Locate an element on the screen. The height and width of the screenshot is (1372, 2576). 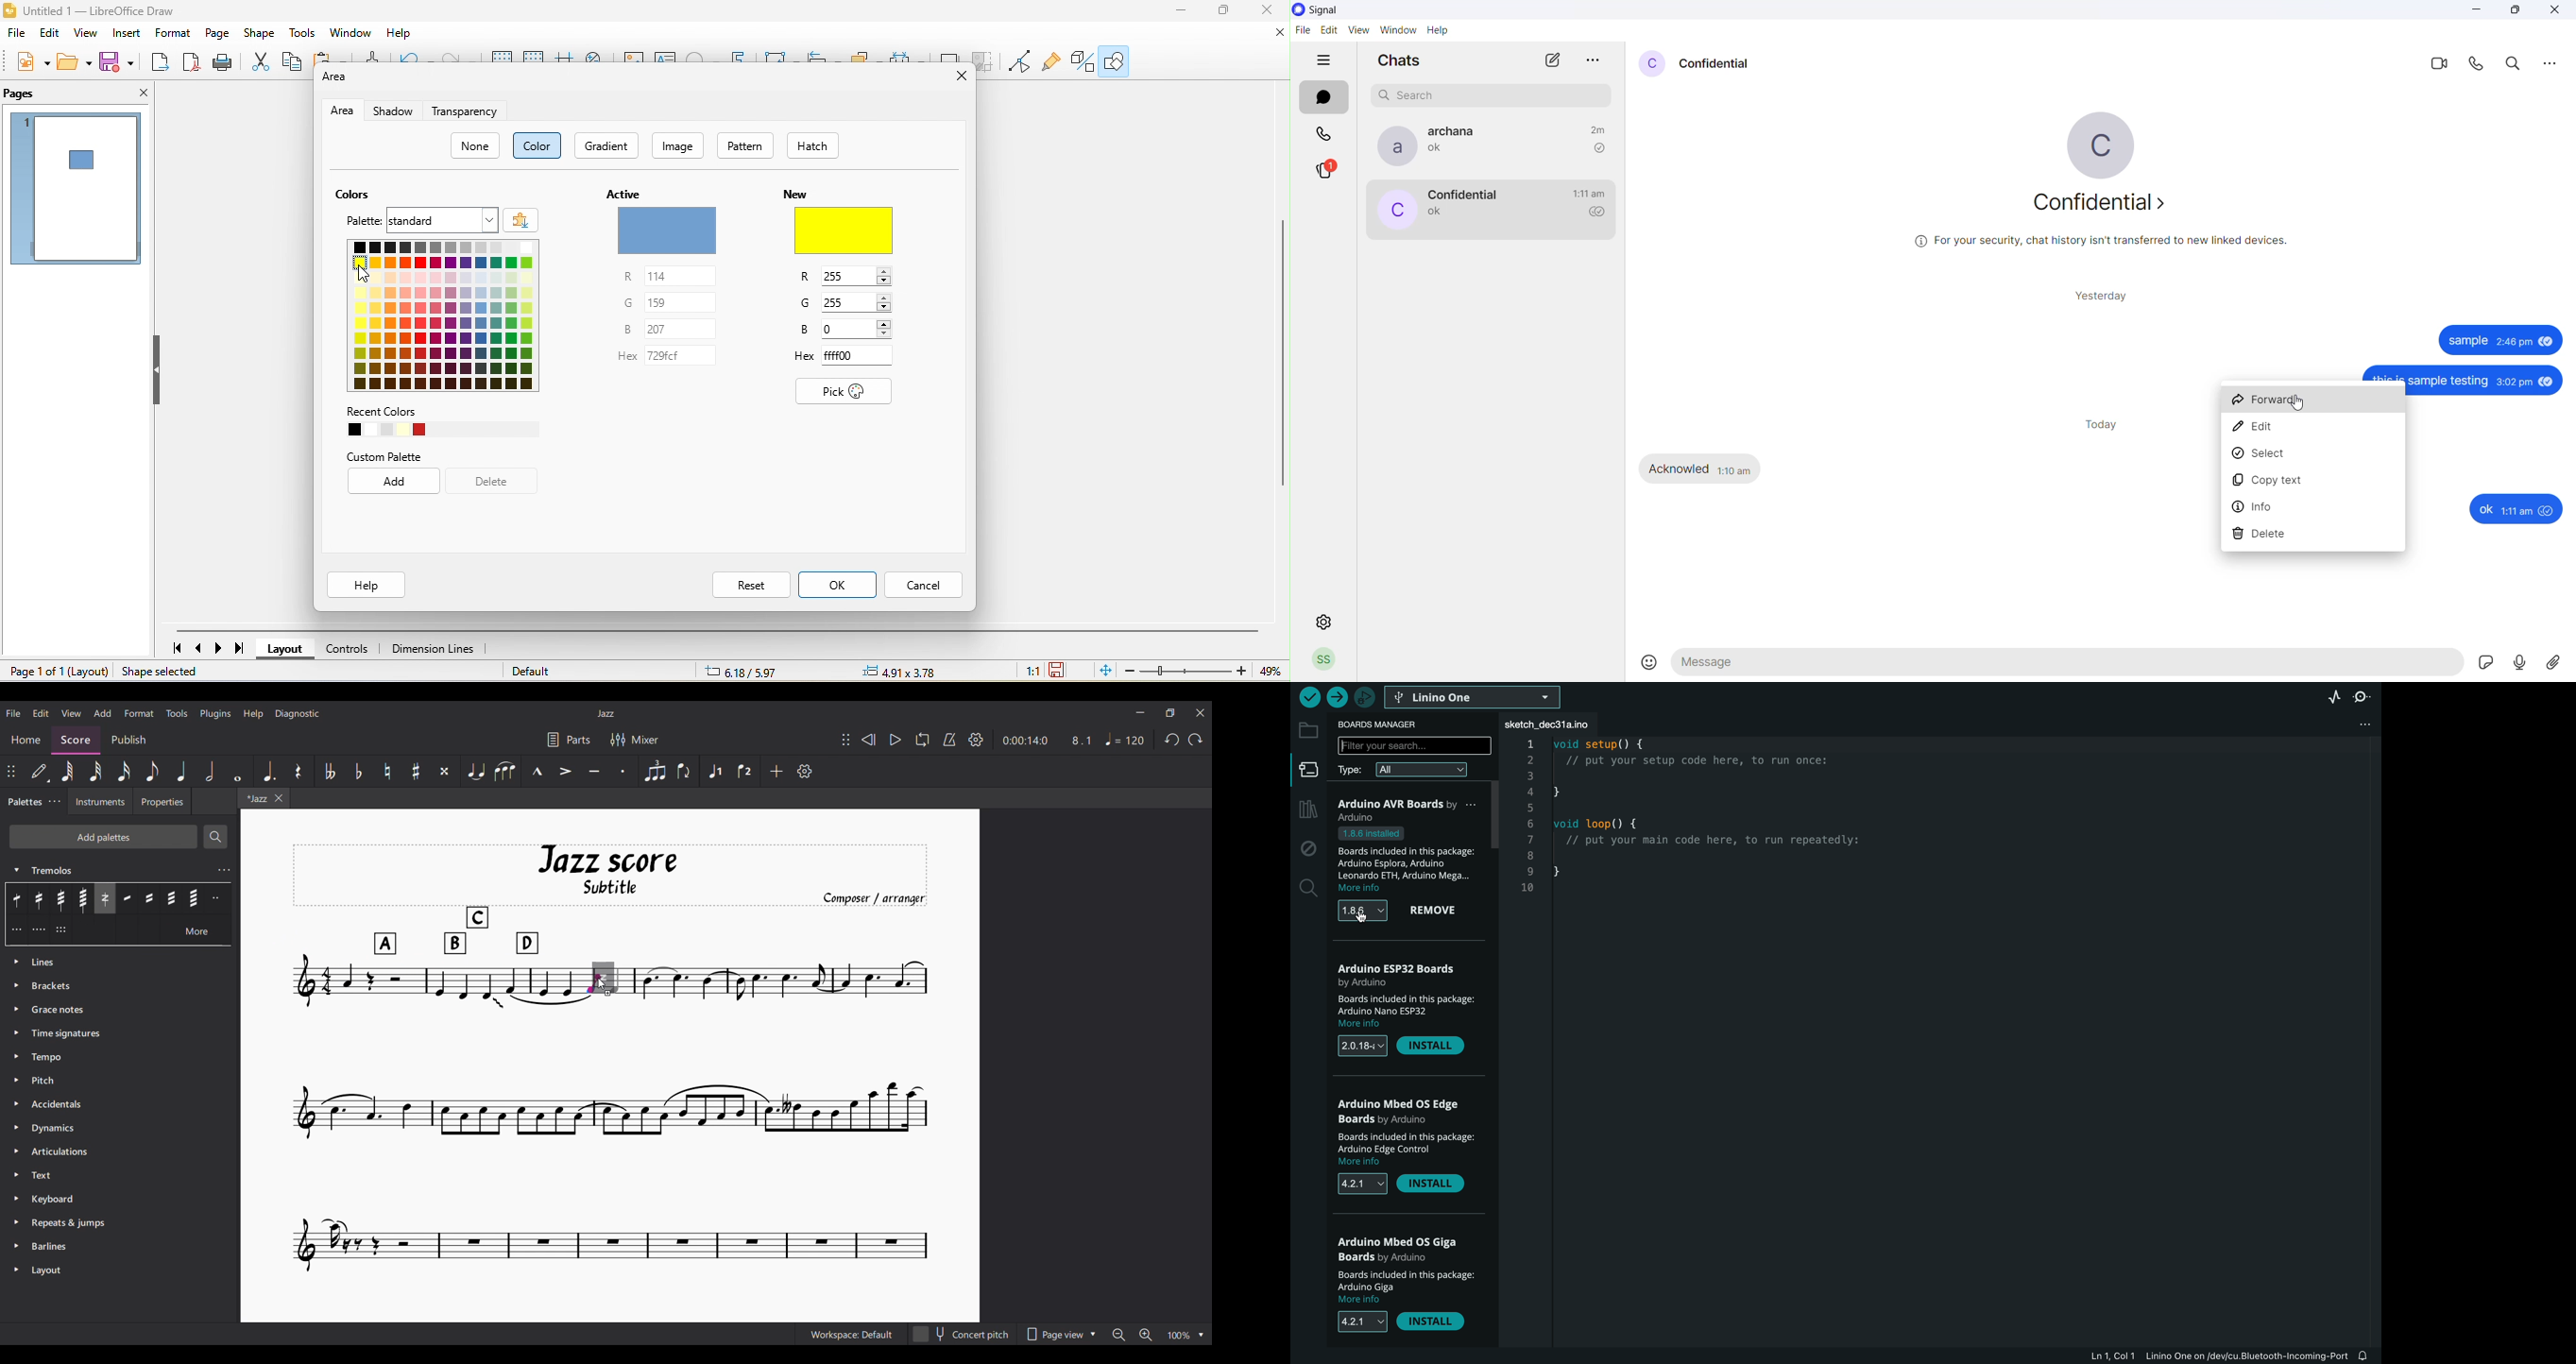
color change is located at coordinates (841, 222).